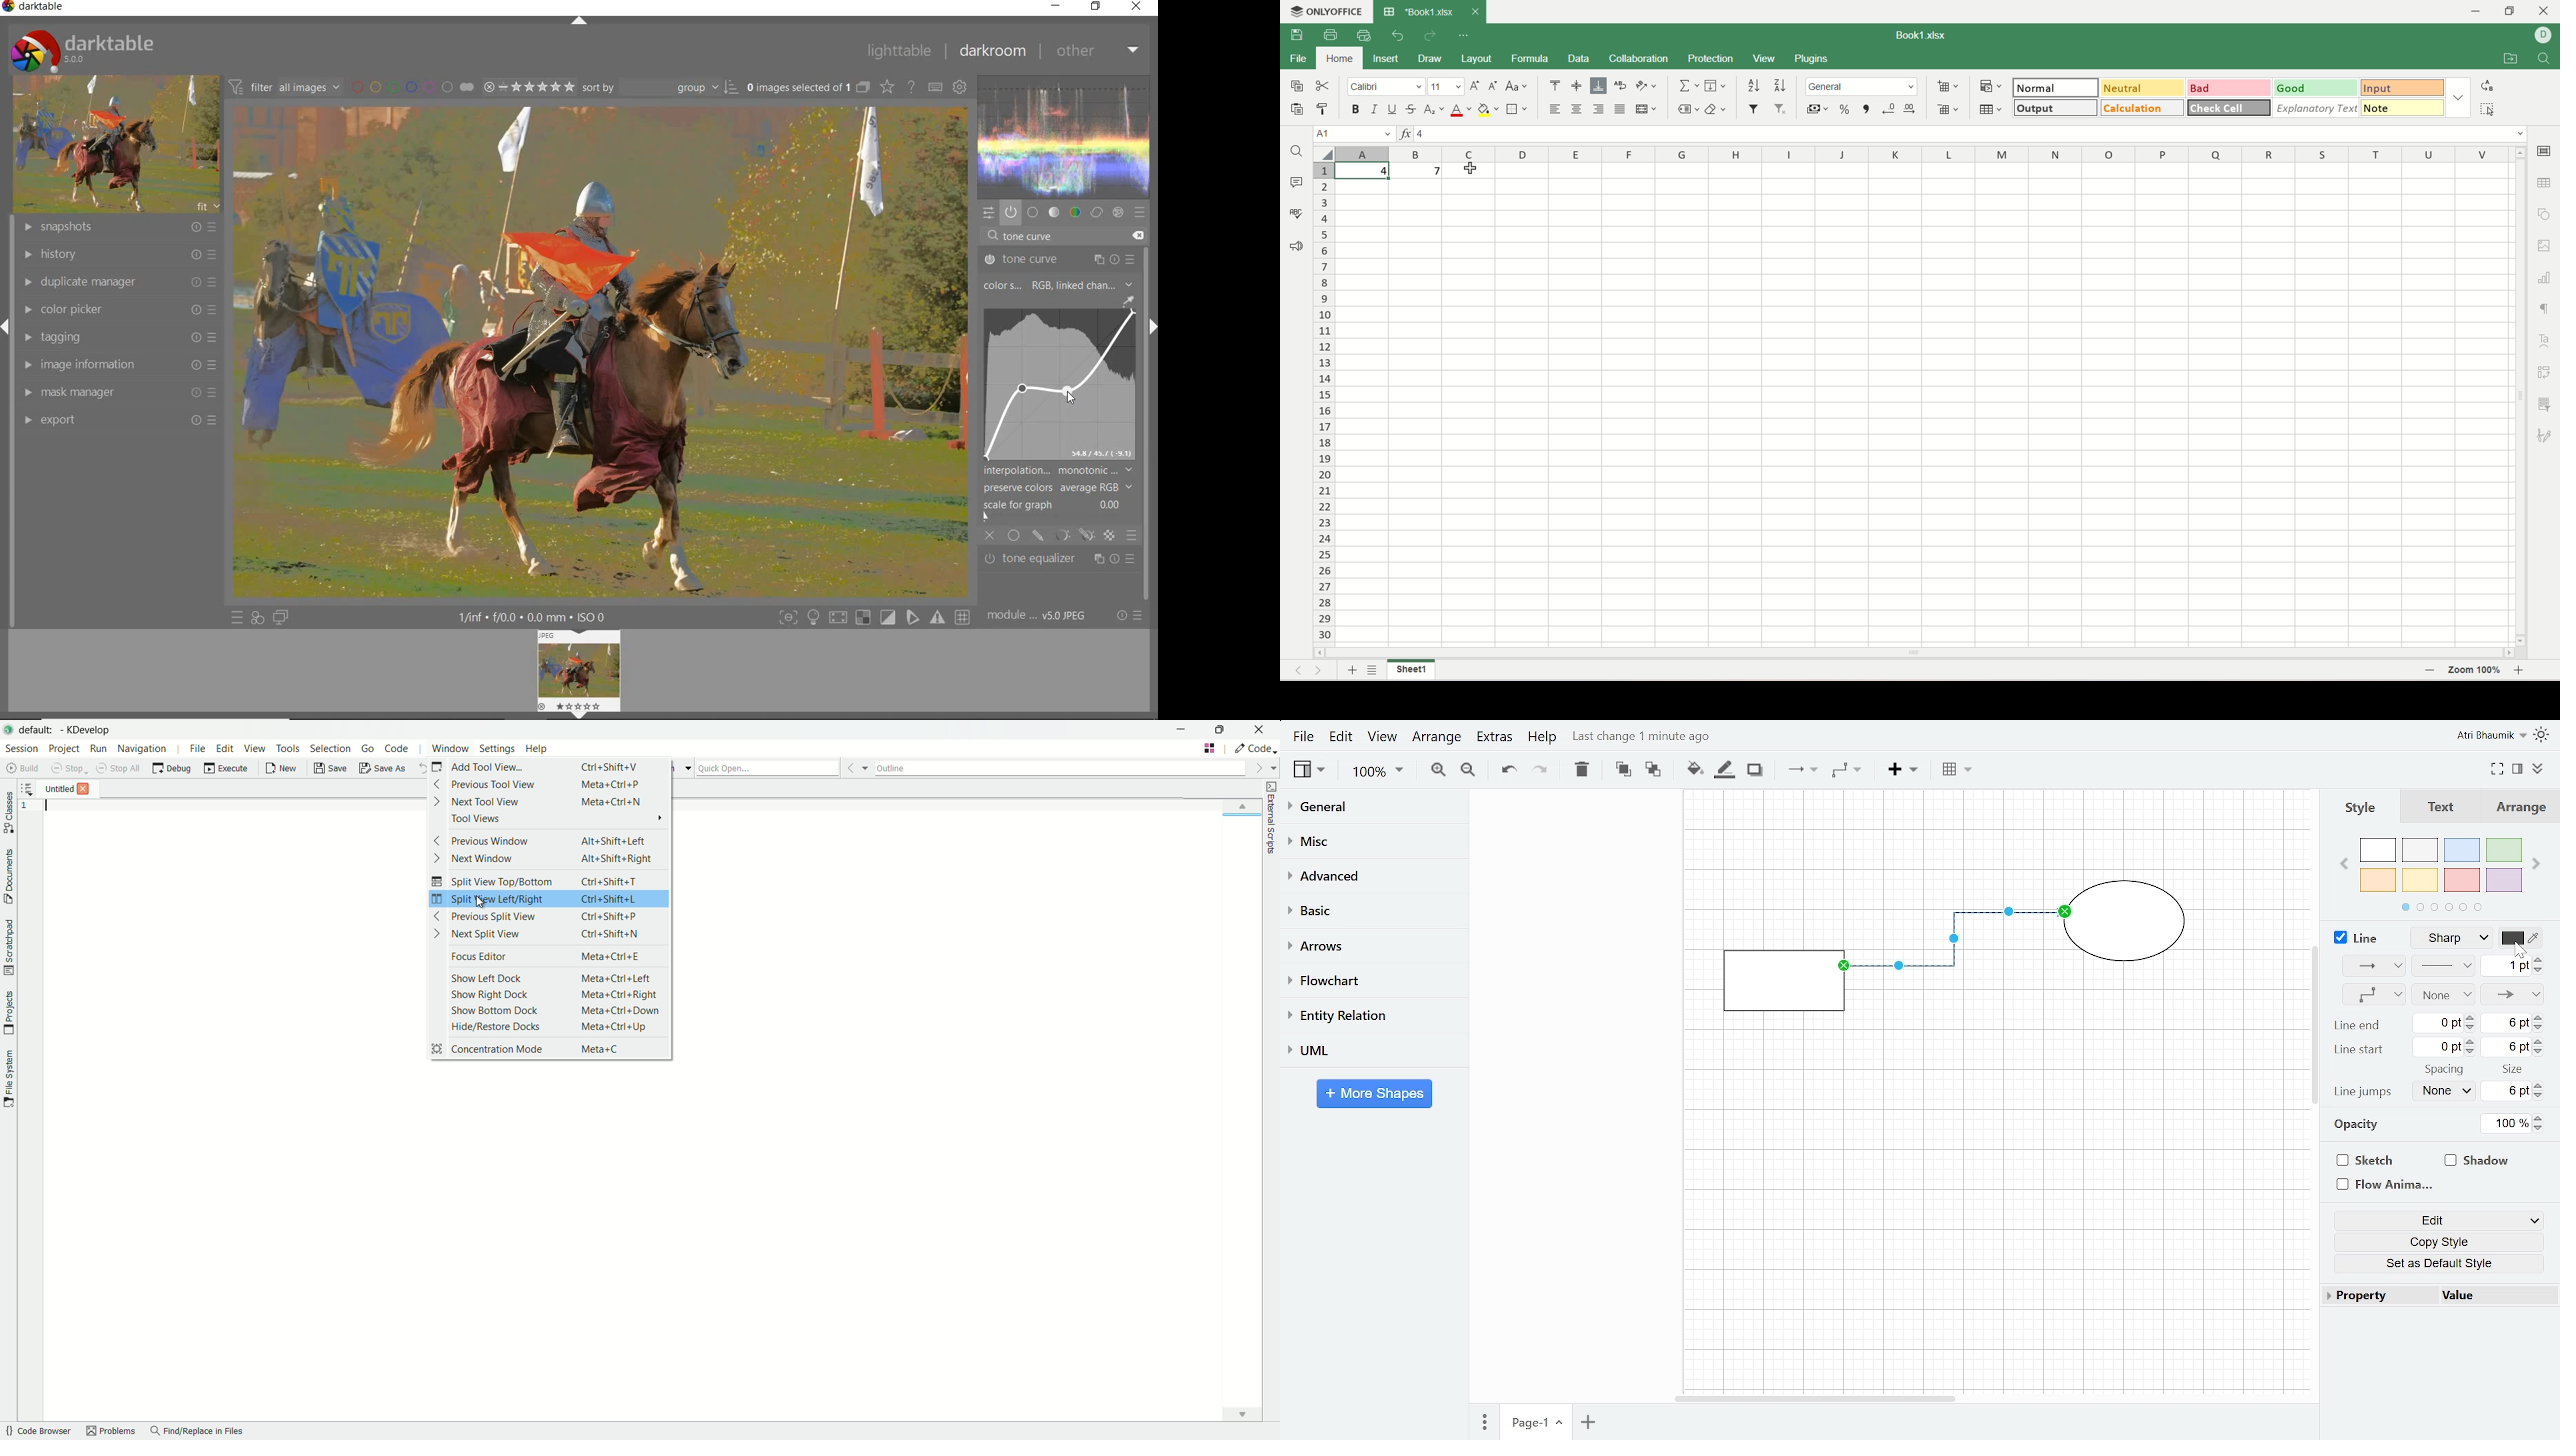  I want to click on find, so click(2545, 59).